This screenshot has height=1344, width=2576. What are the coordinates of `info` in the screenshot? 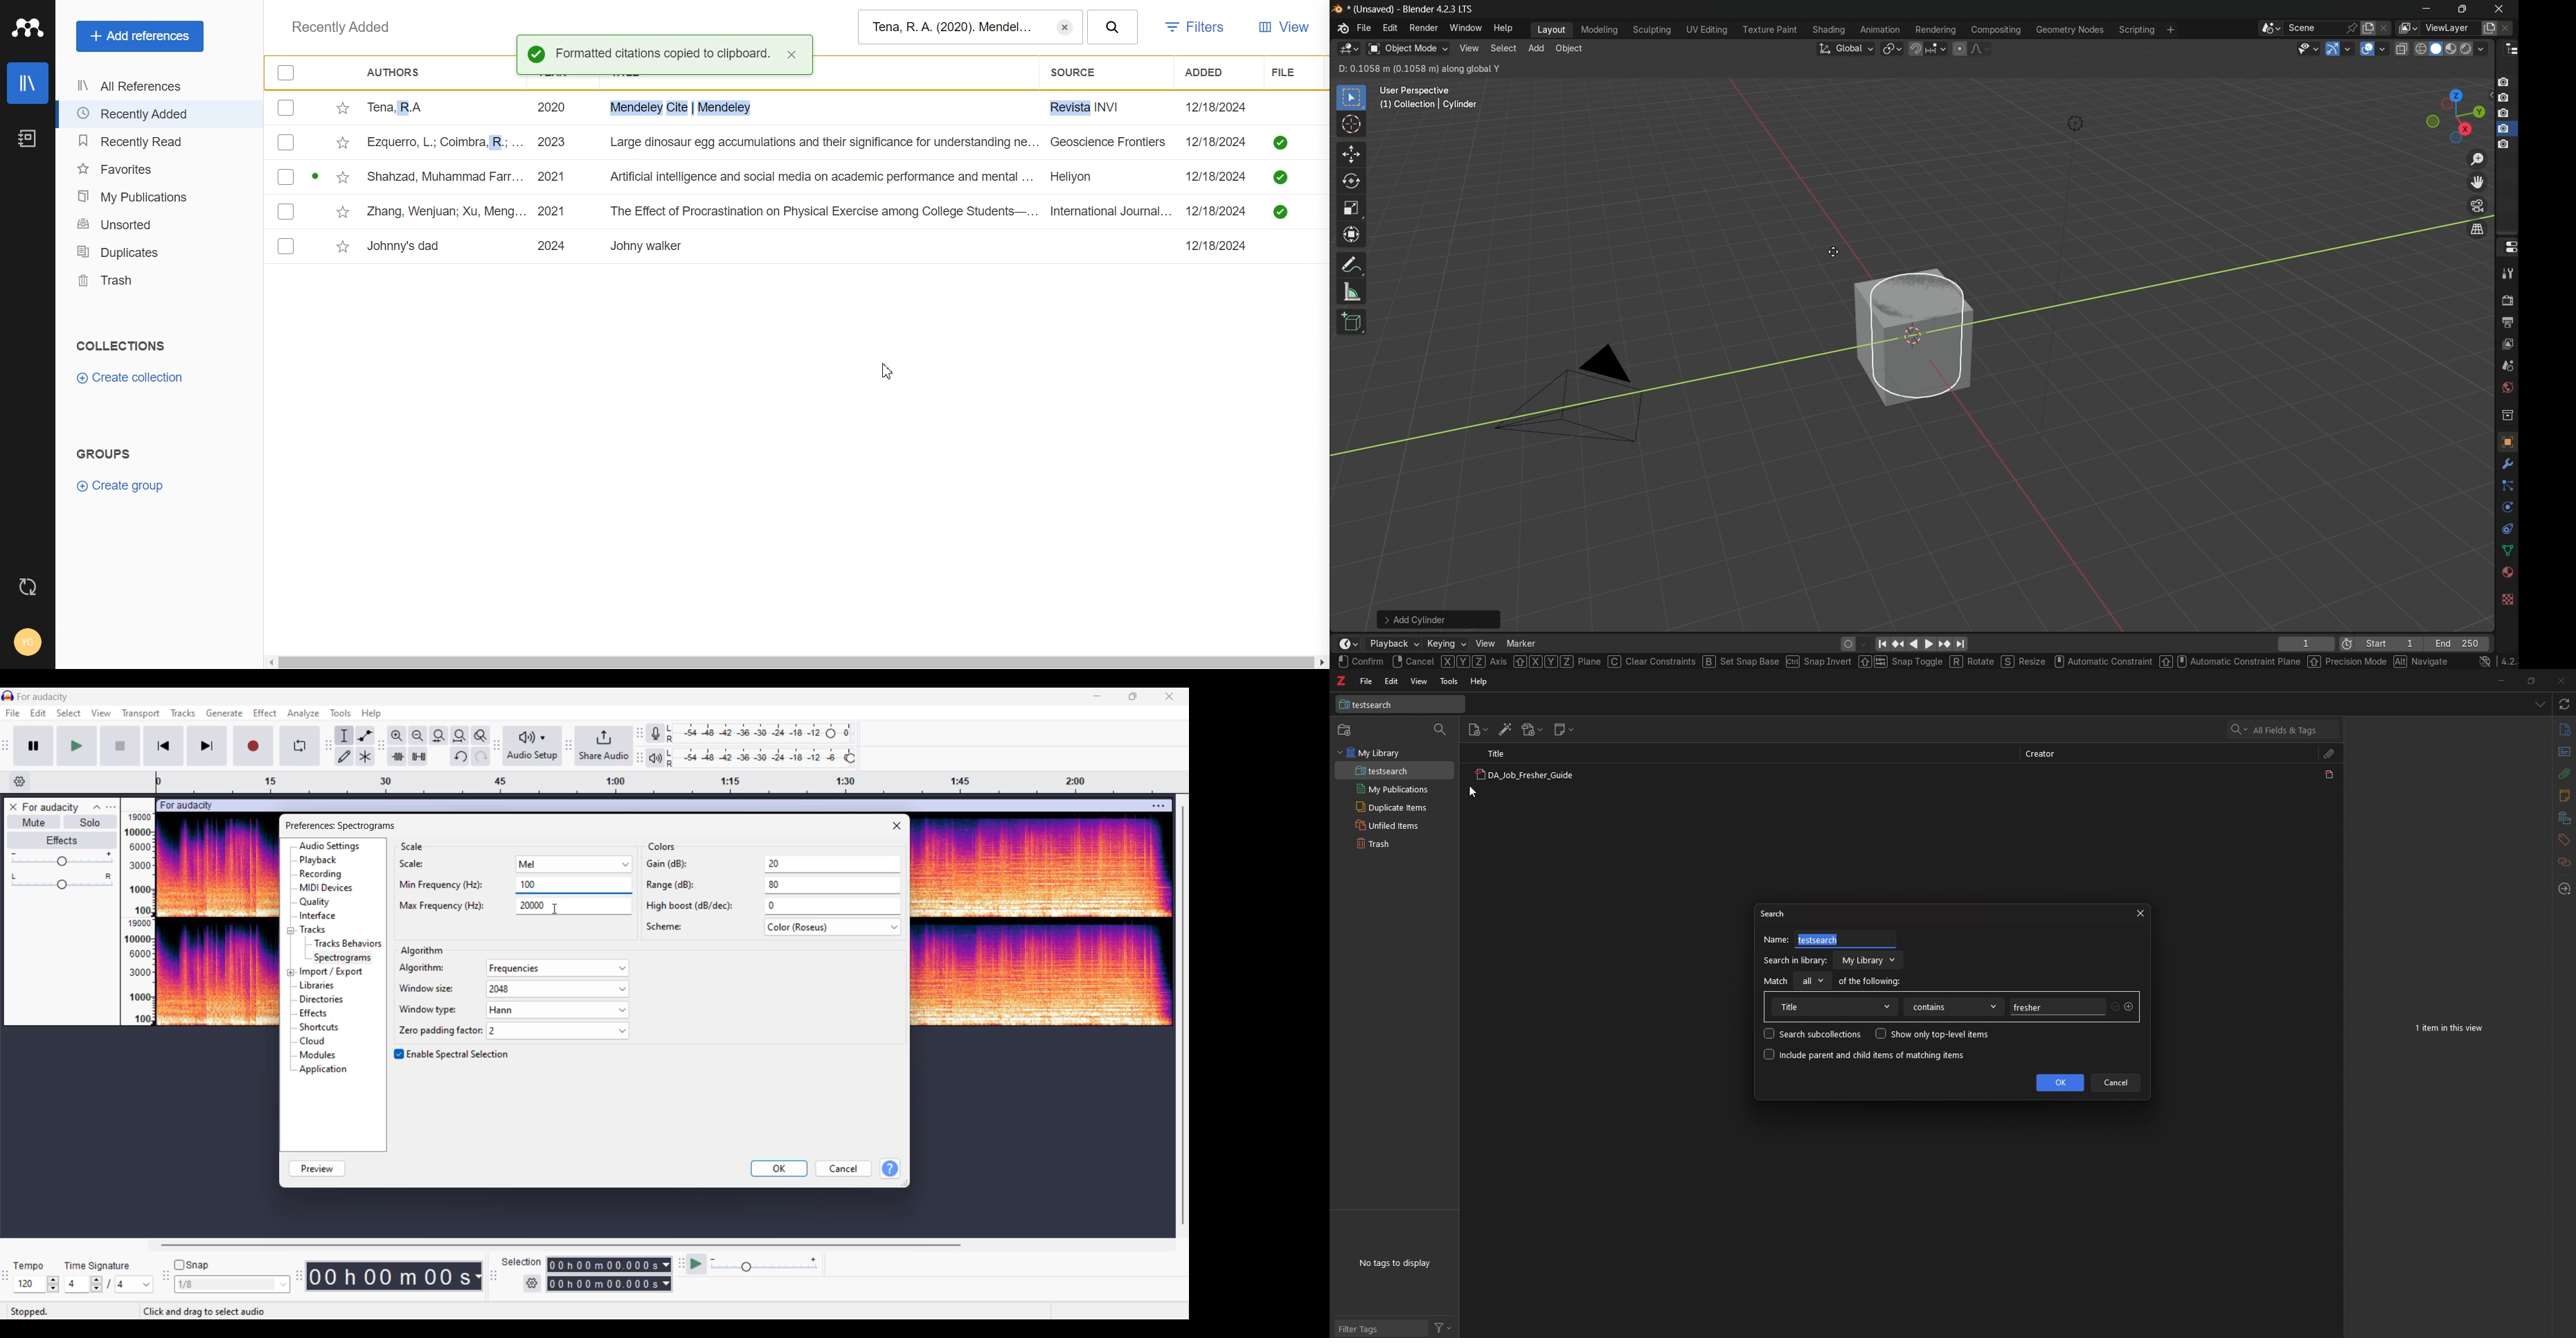 It's located at (2565, 729).